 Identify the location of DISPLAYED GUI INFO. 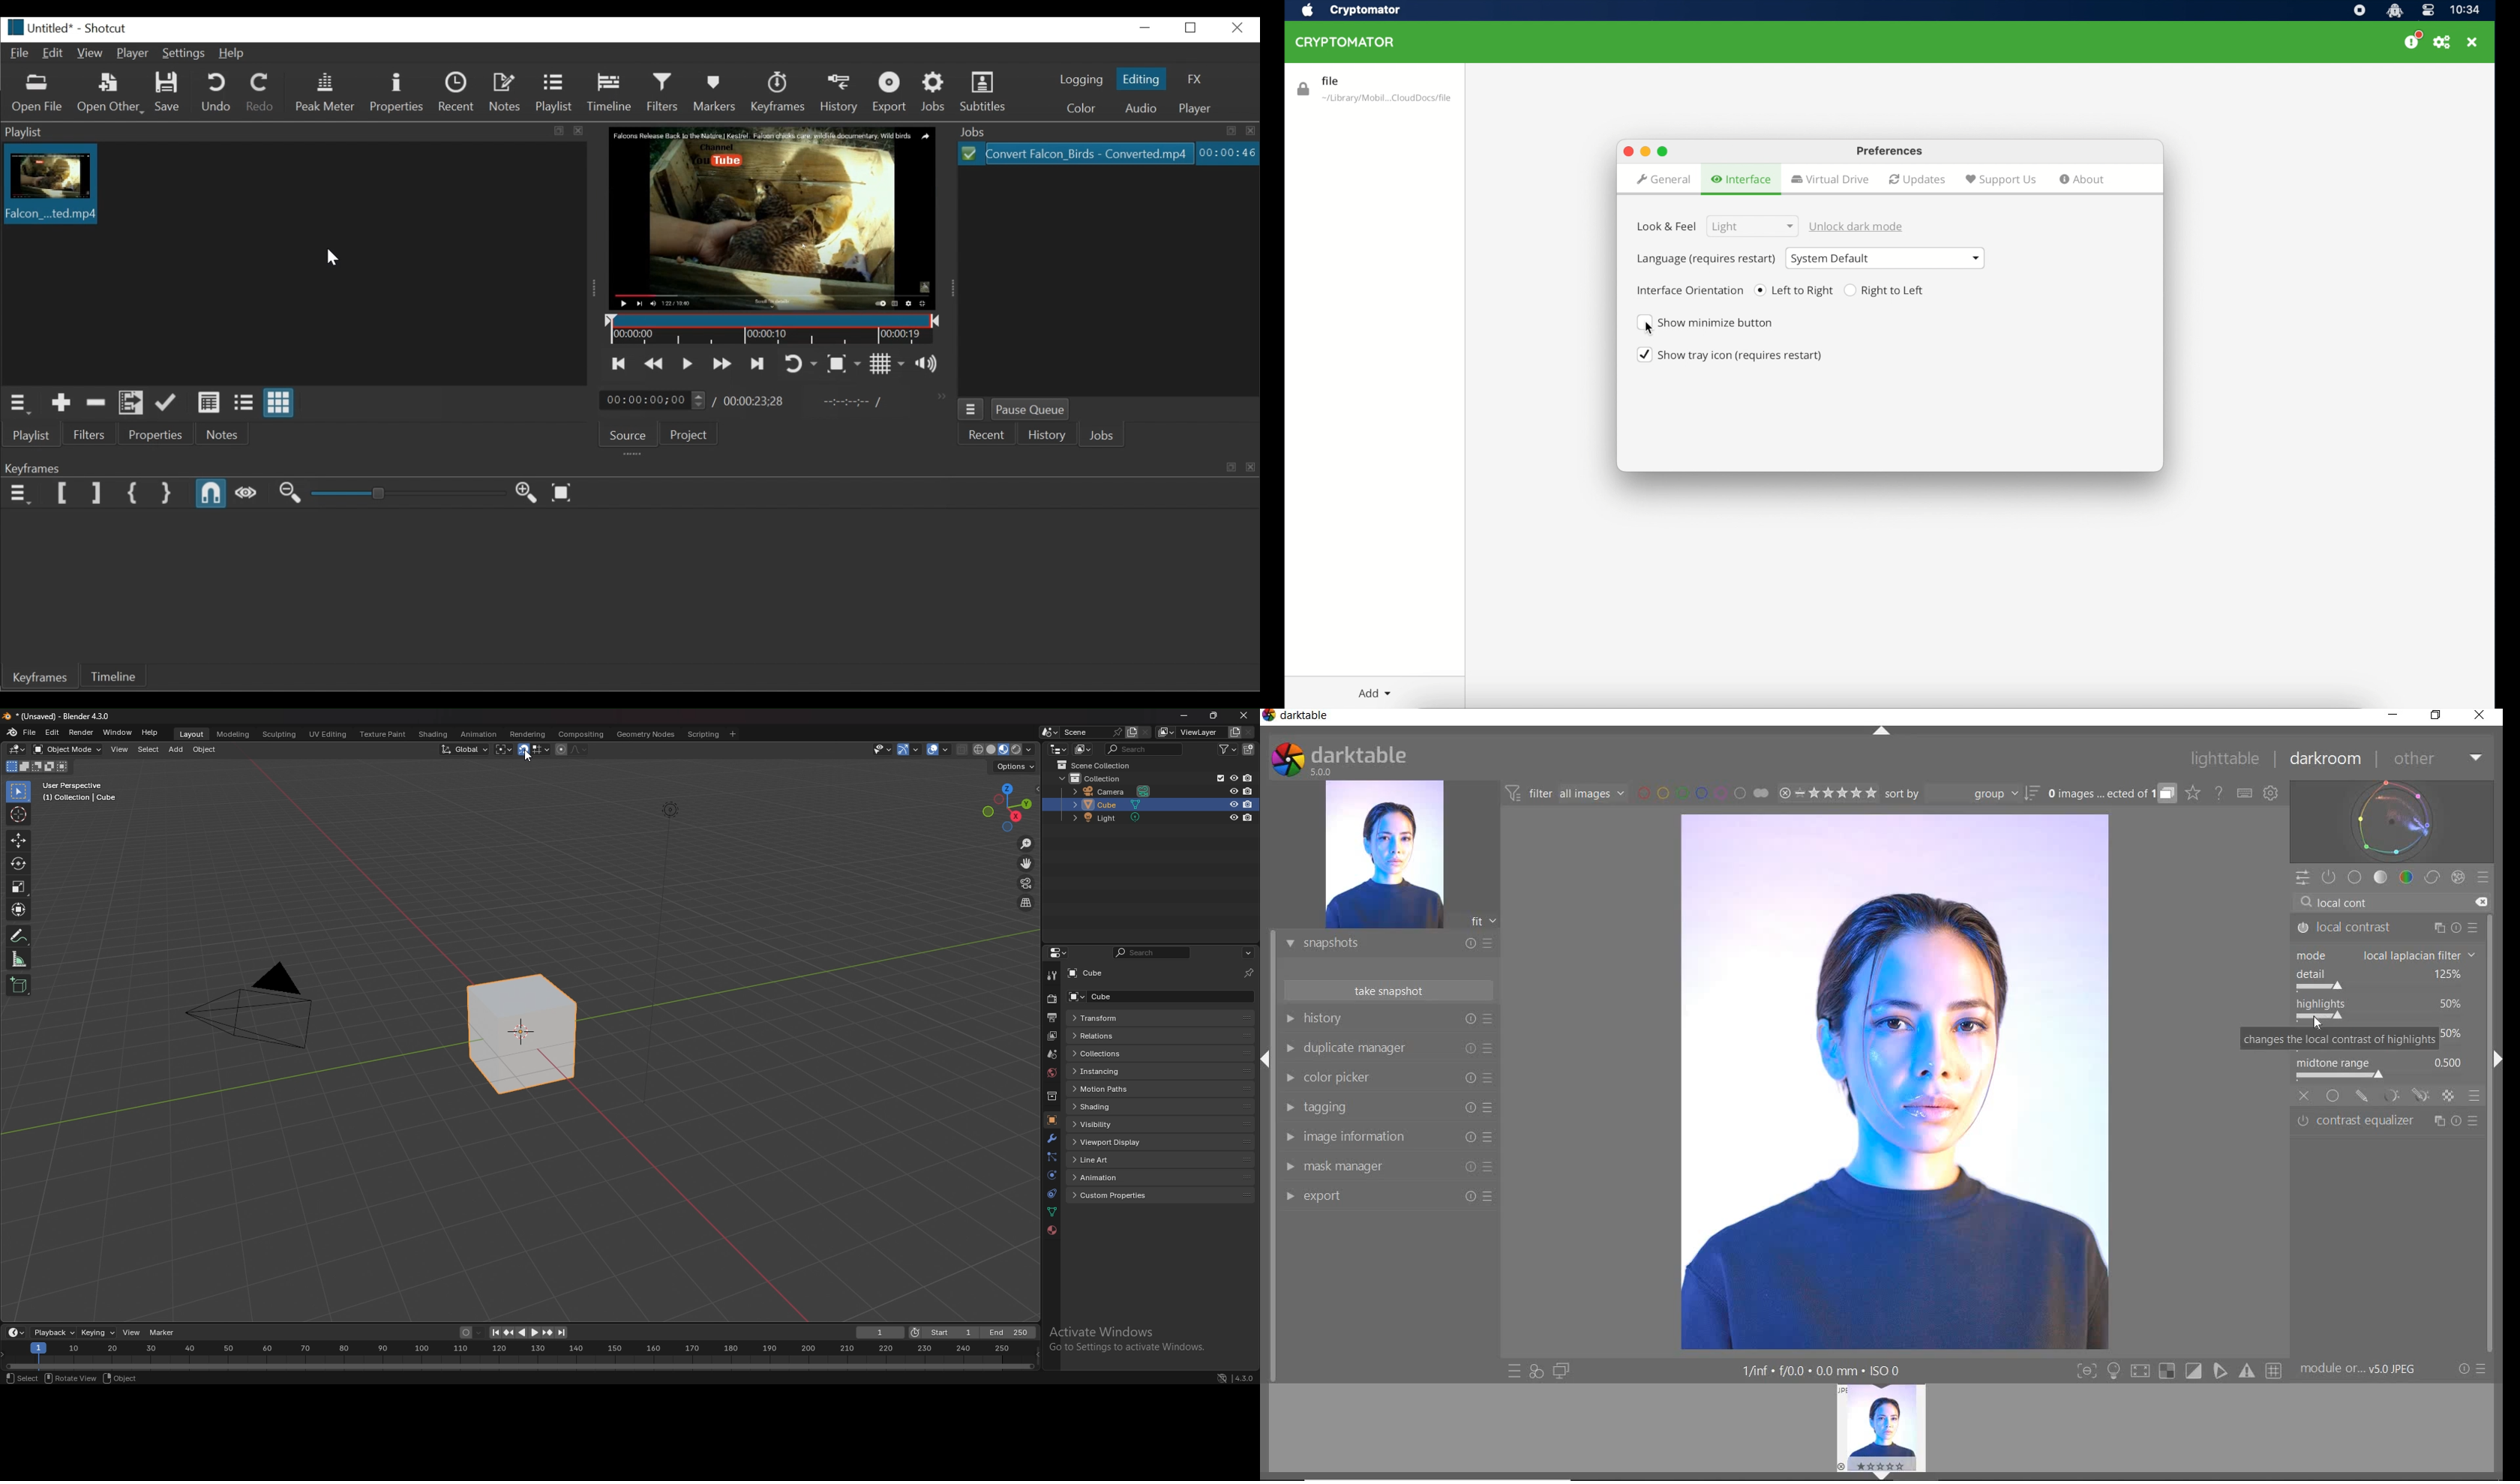
(1819, 1371).